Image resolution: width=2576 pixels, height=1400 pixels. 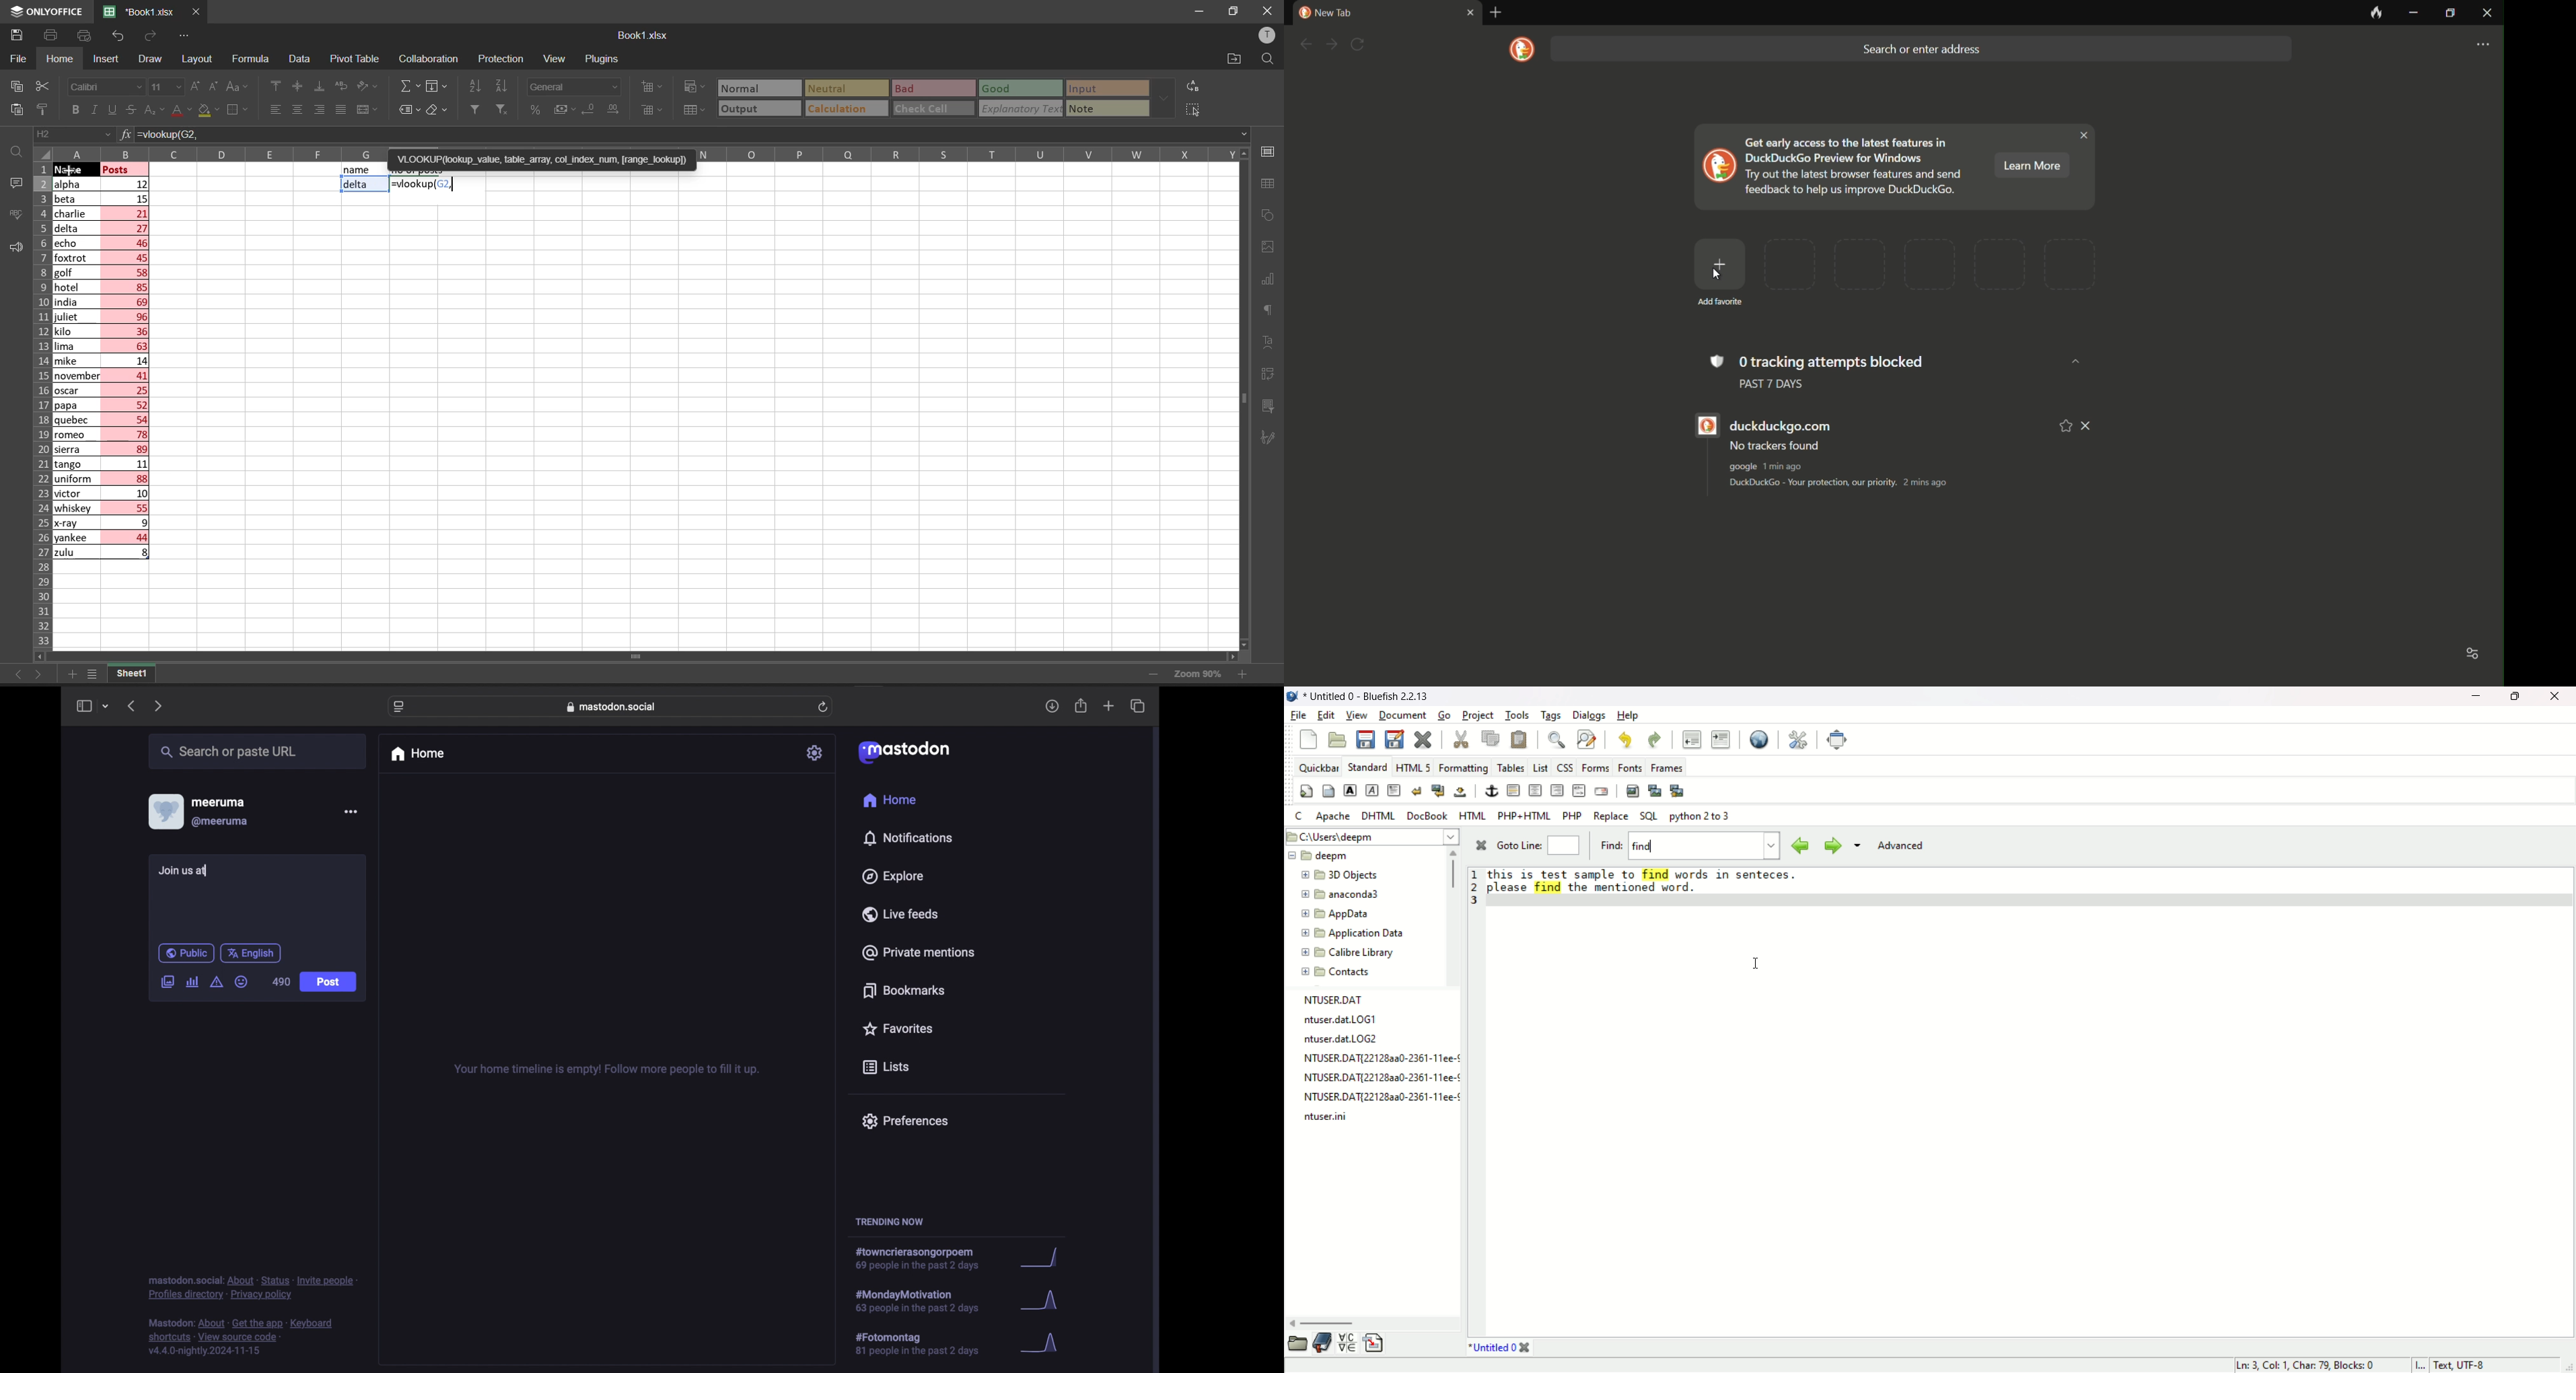 I want to click on cursor, so click(x=1758, y=961).